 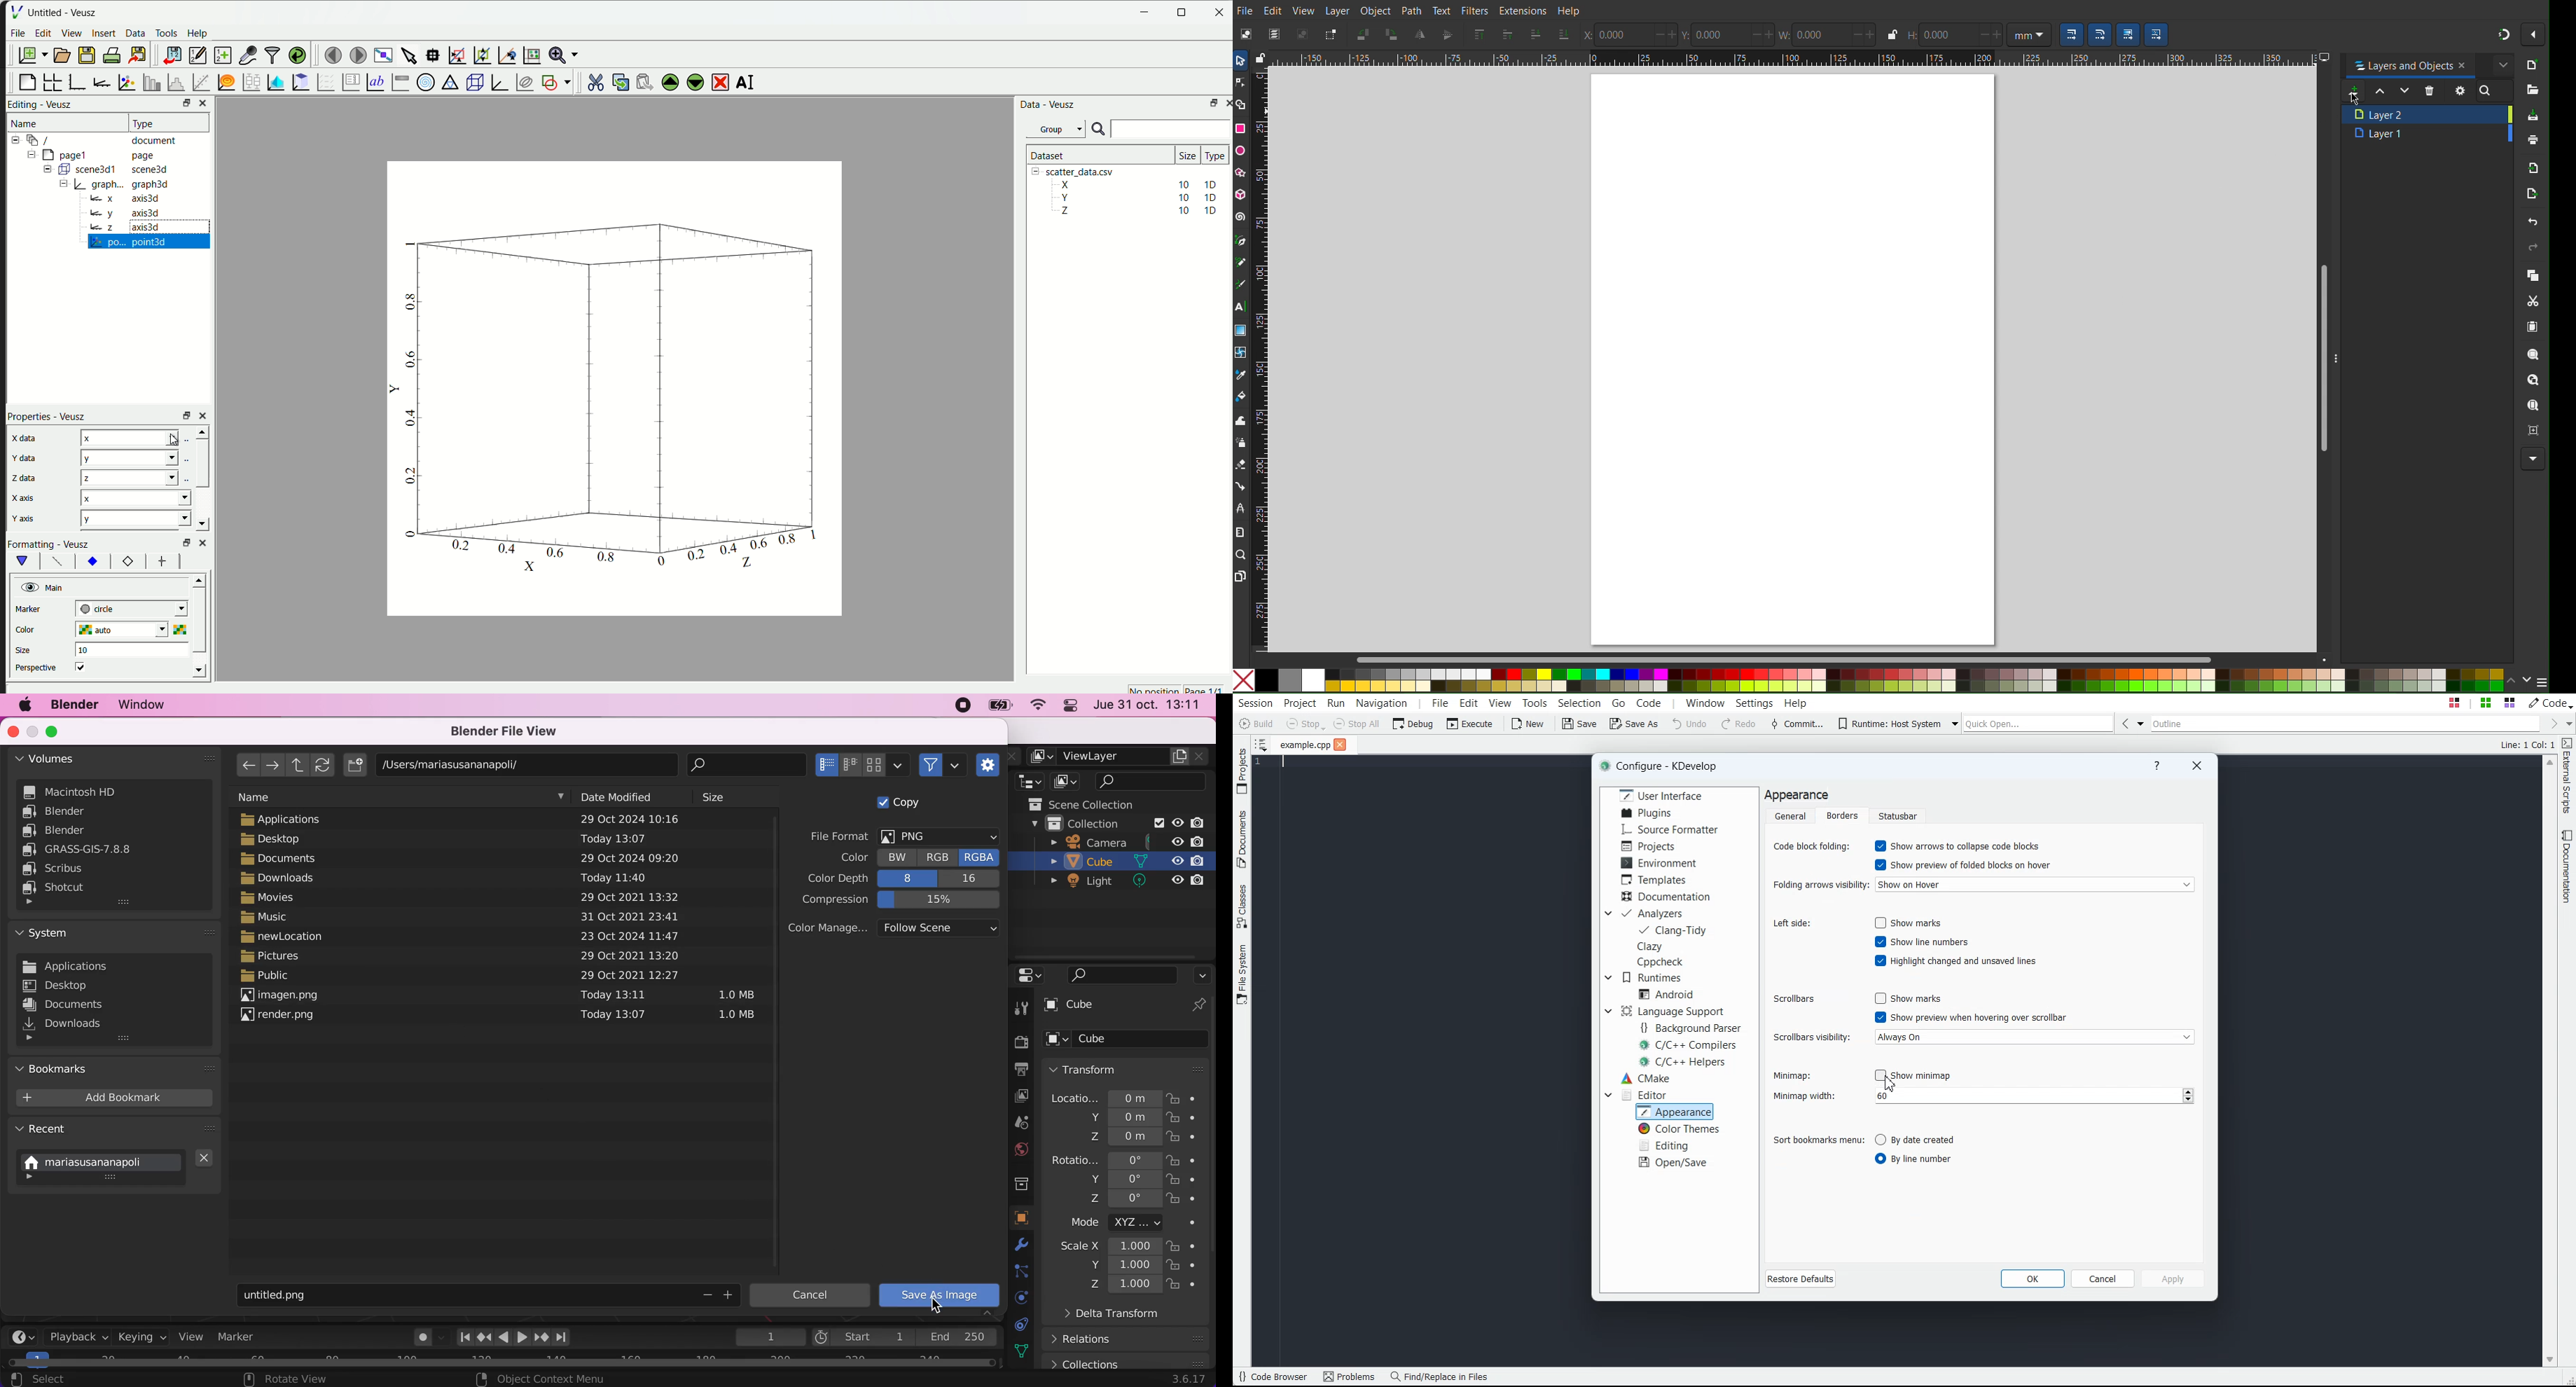 What do you see at coordinates (117, 1130) in the screenshot?
I see `recent` at bounding box center [117, 1130].